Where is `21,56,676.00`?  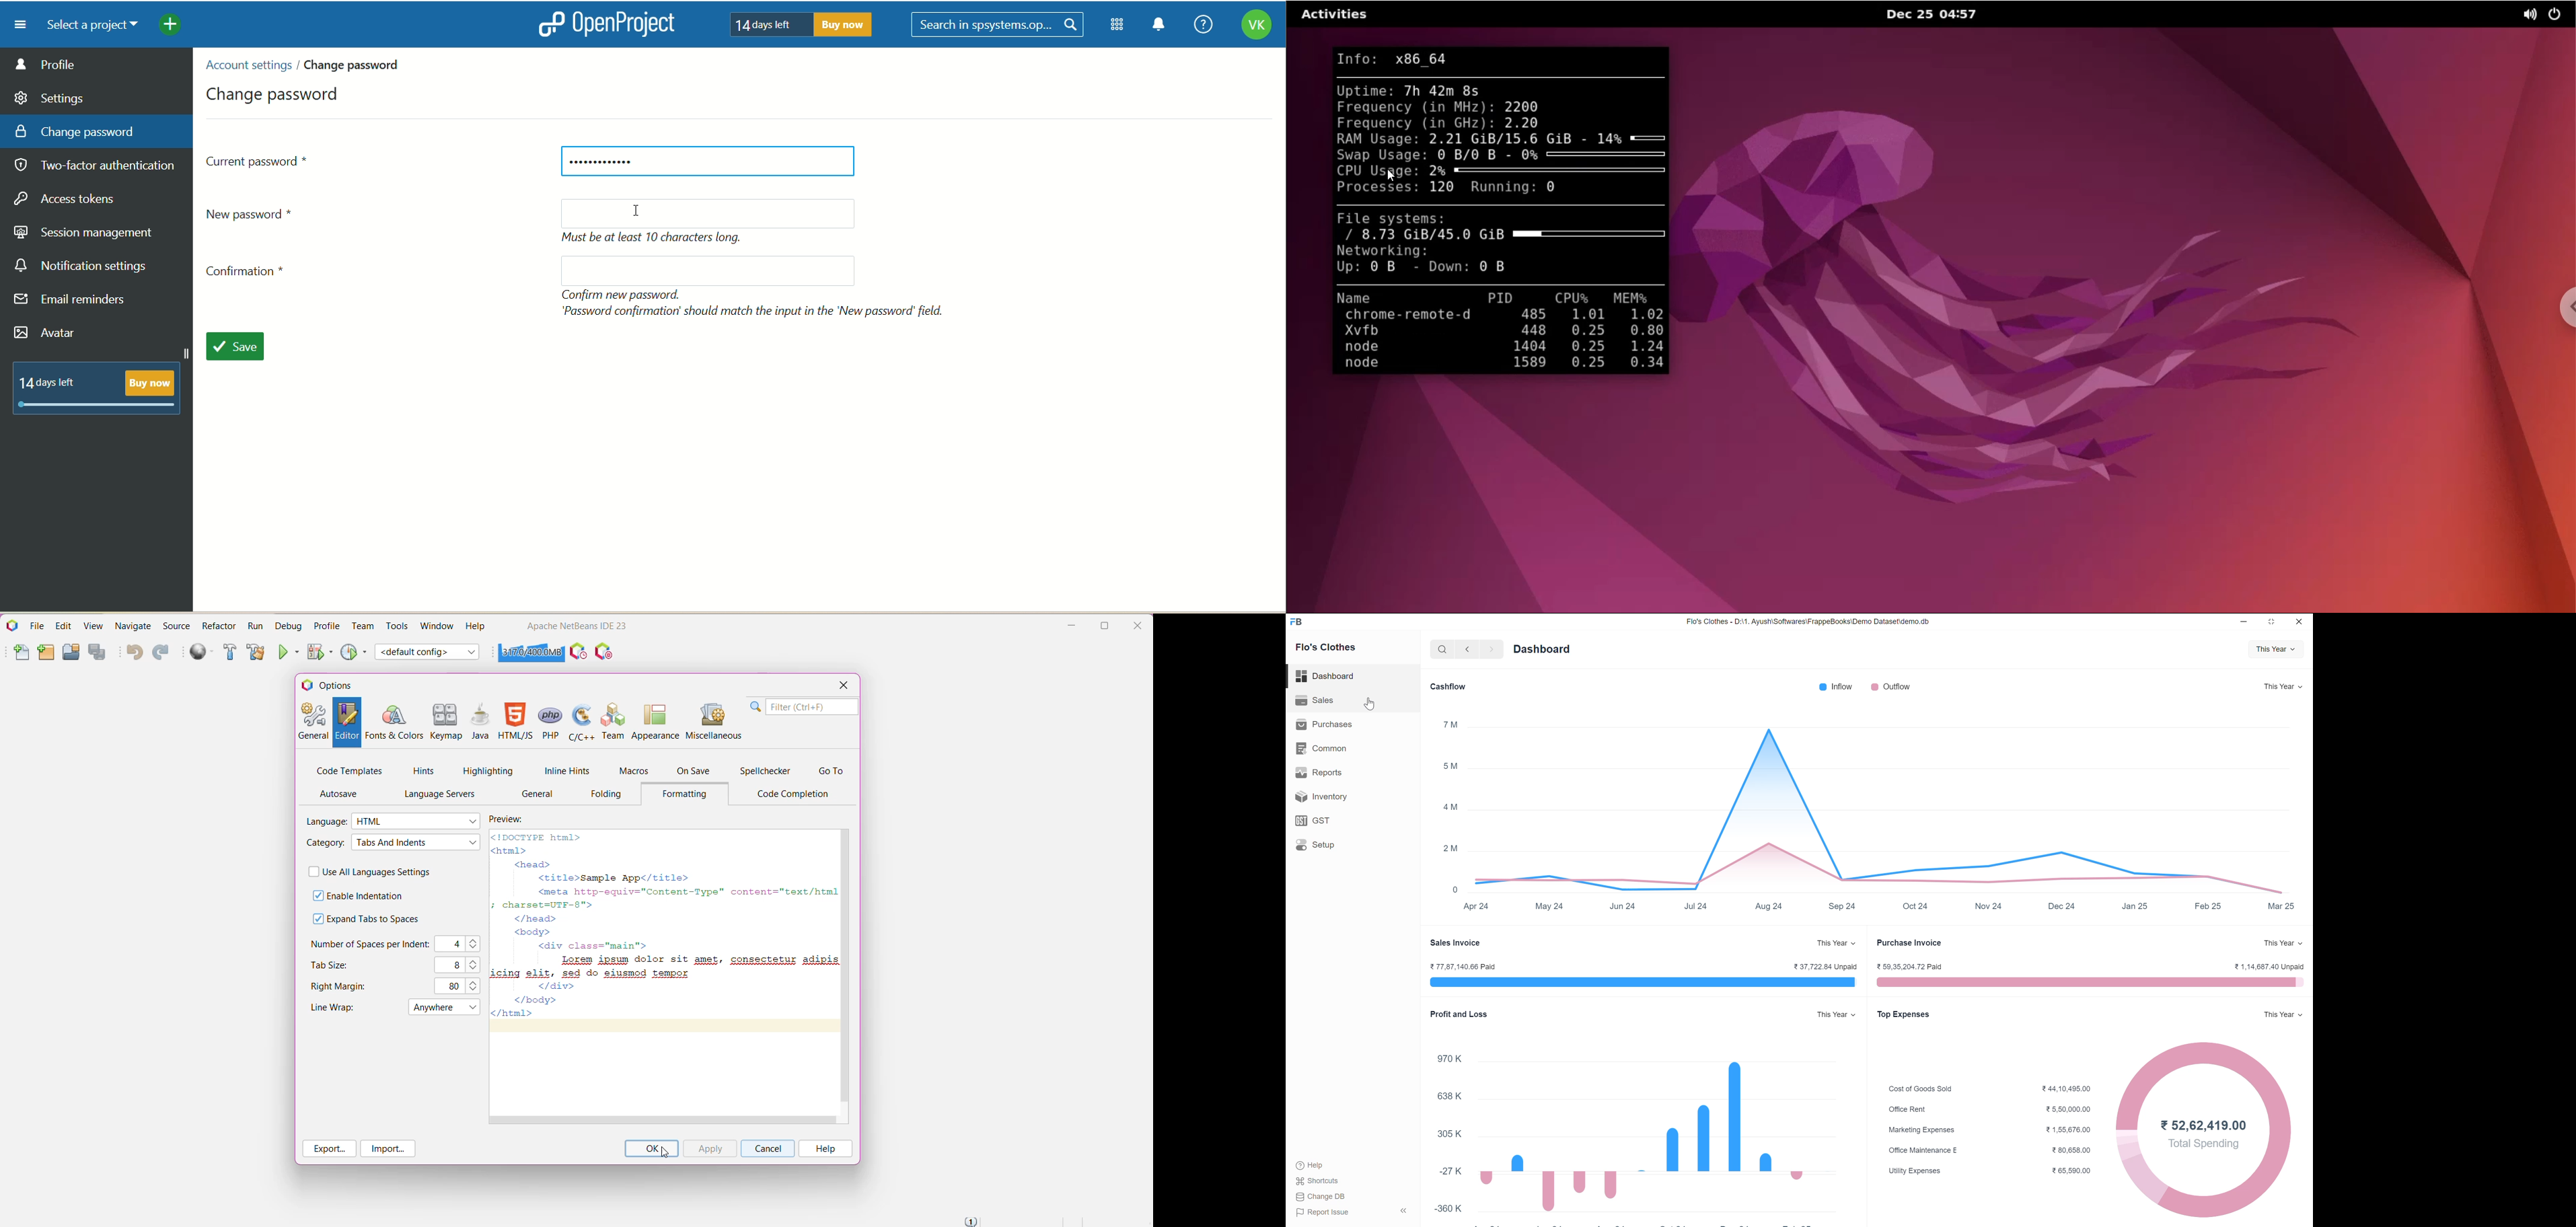
21,56,676.00 is located at coordinates (2069, 1129).